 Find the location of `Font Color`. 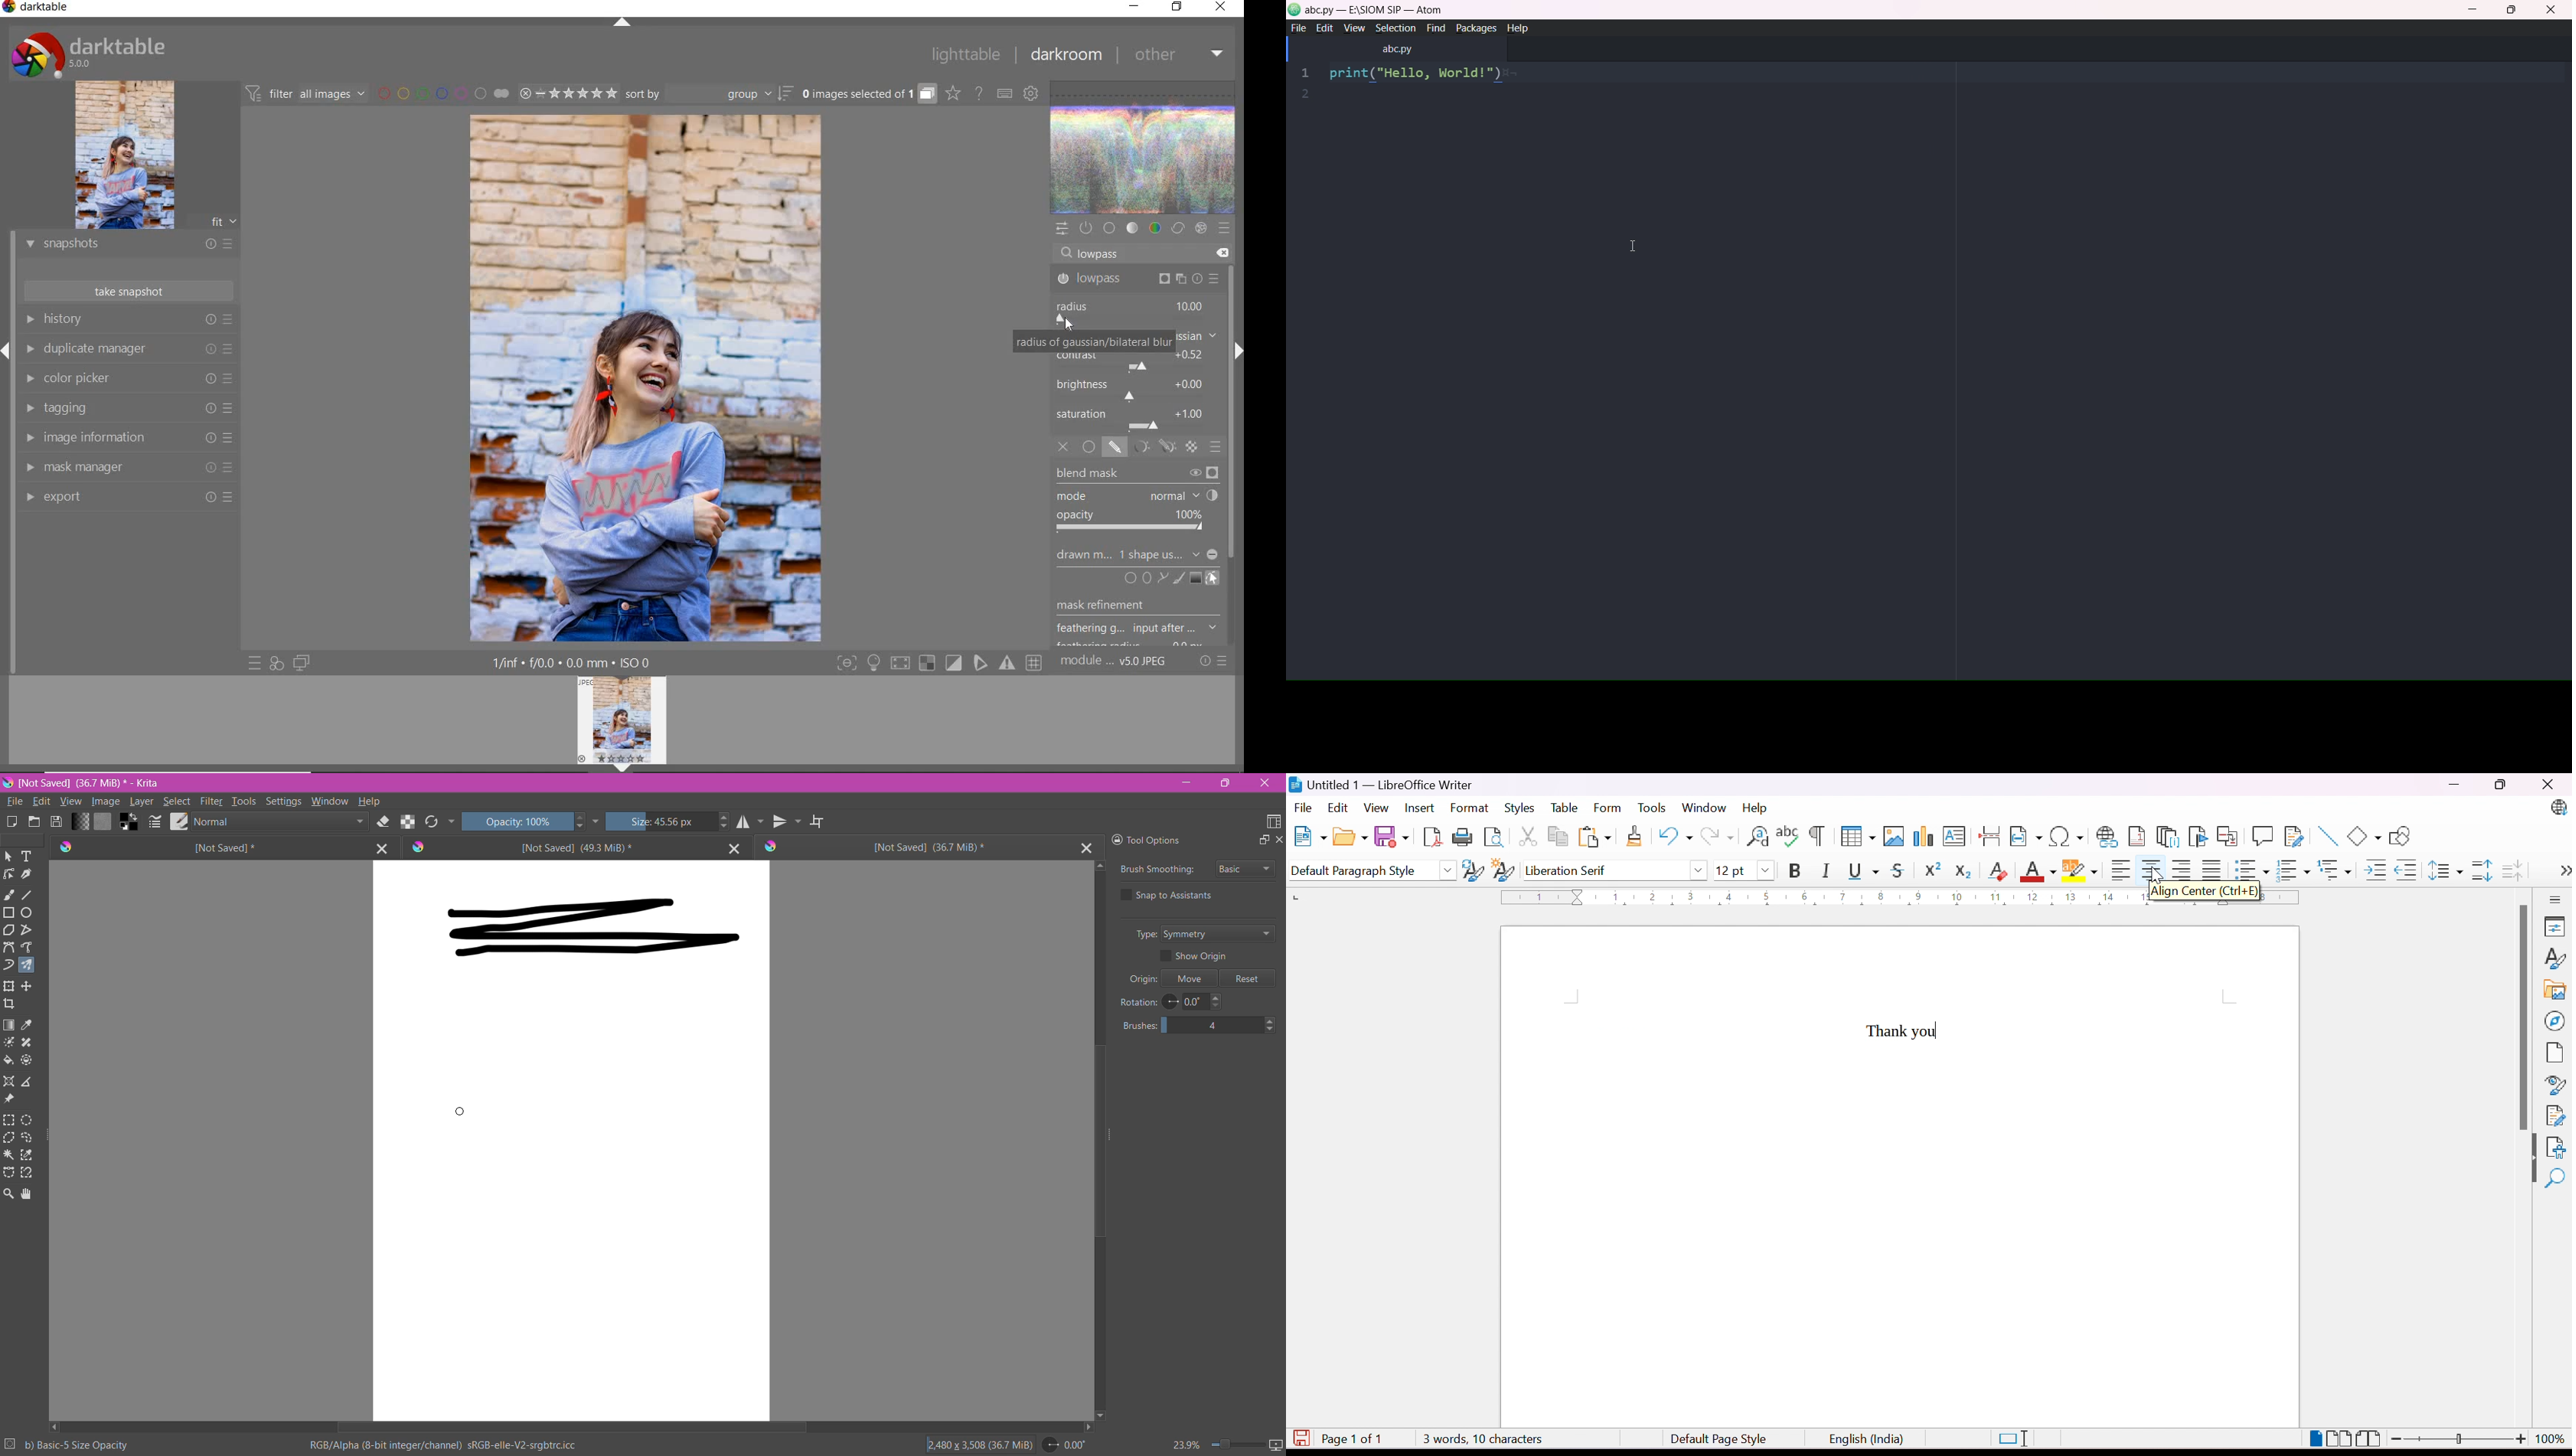

Font Color is located at coordinates (2036, 871).